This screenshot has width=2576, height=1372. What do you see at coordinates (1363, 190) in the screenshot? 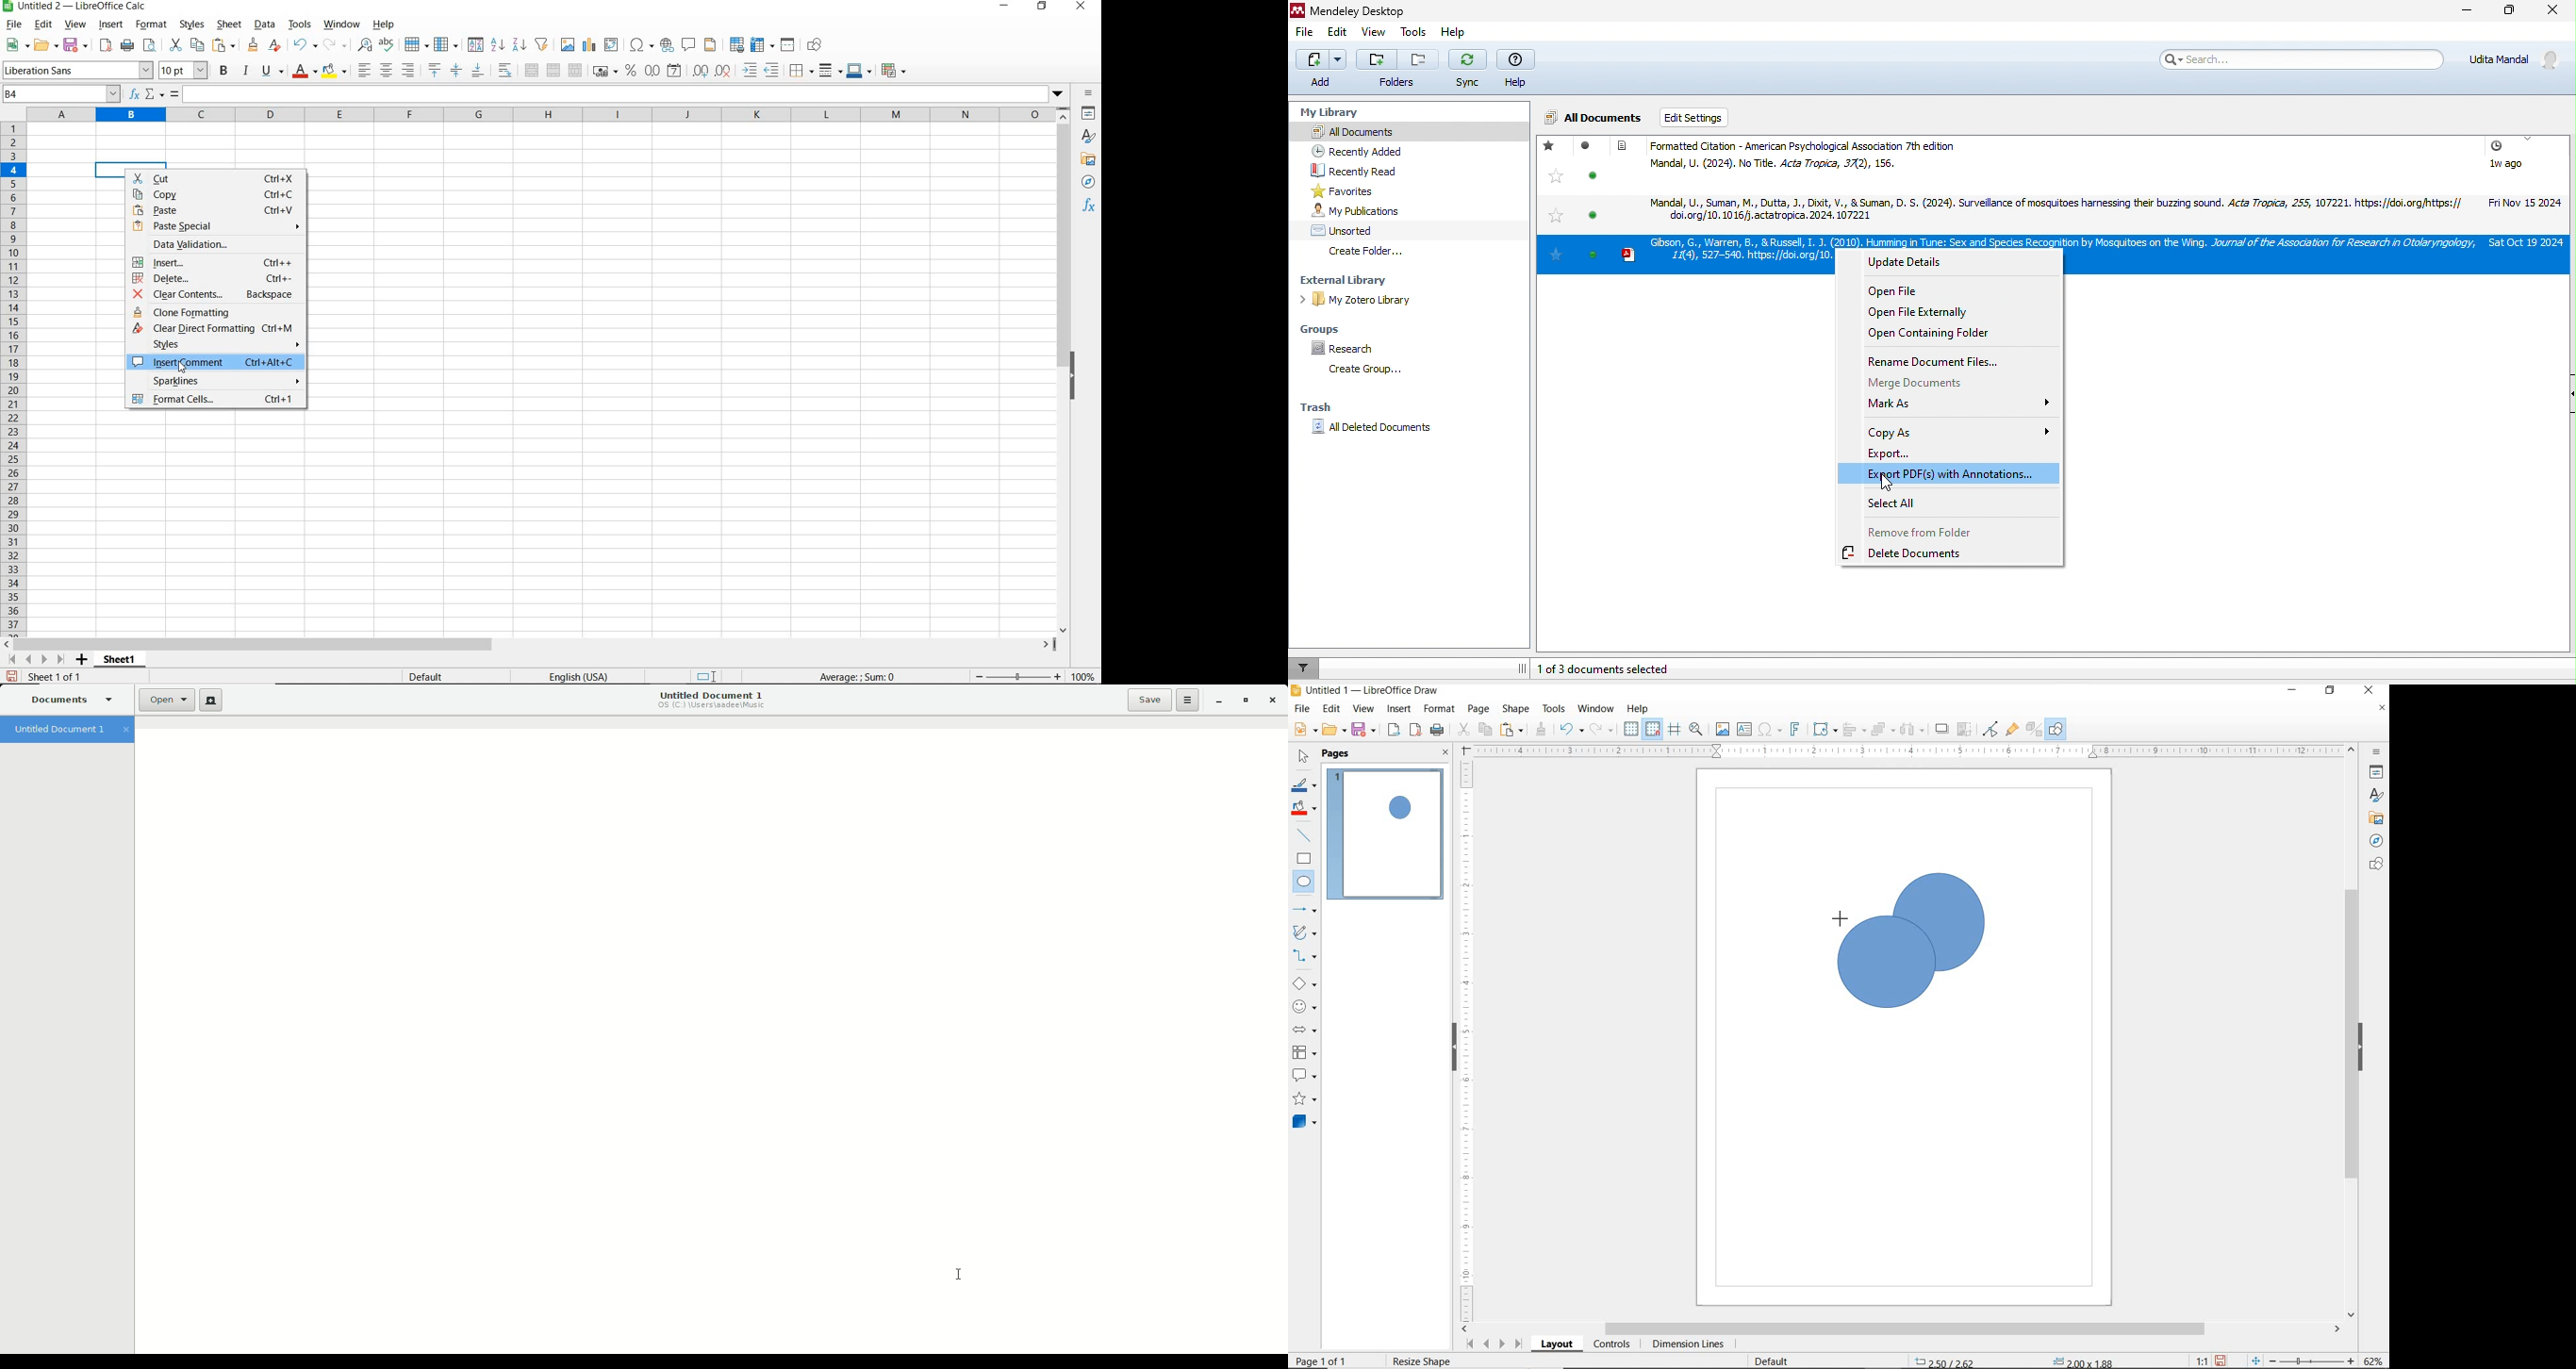
I see `favourites` at bounding box center [1363, 190].